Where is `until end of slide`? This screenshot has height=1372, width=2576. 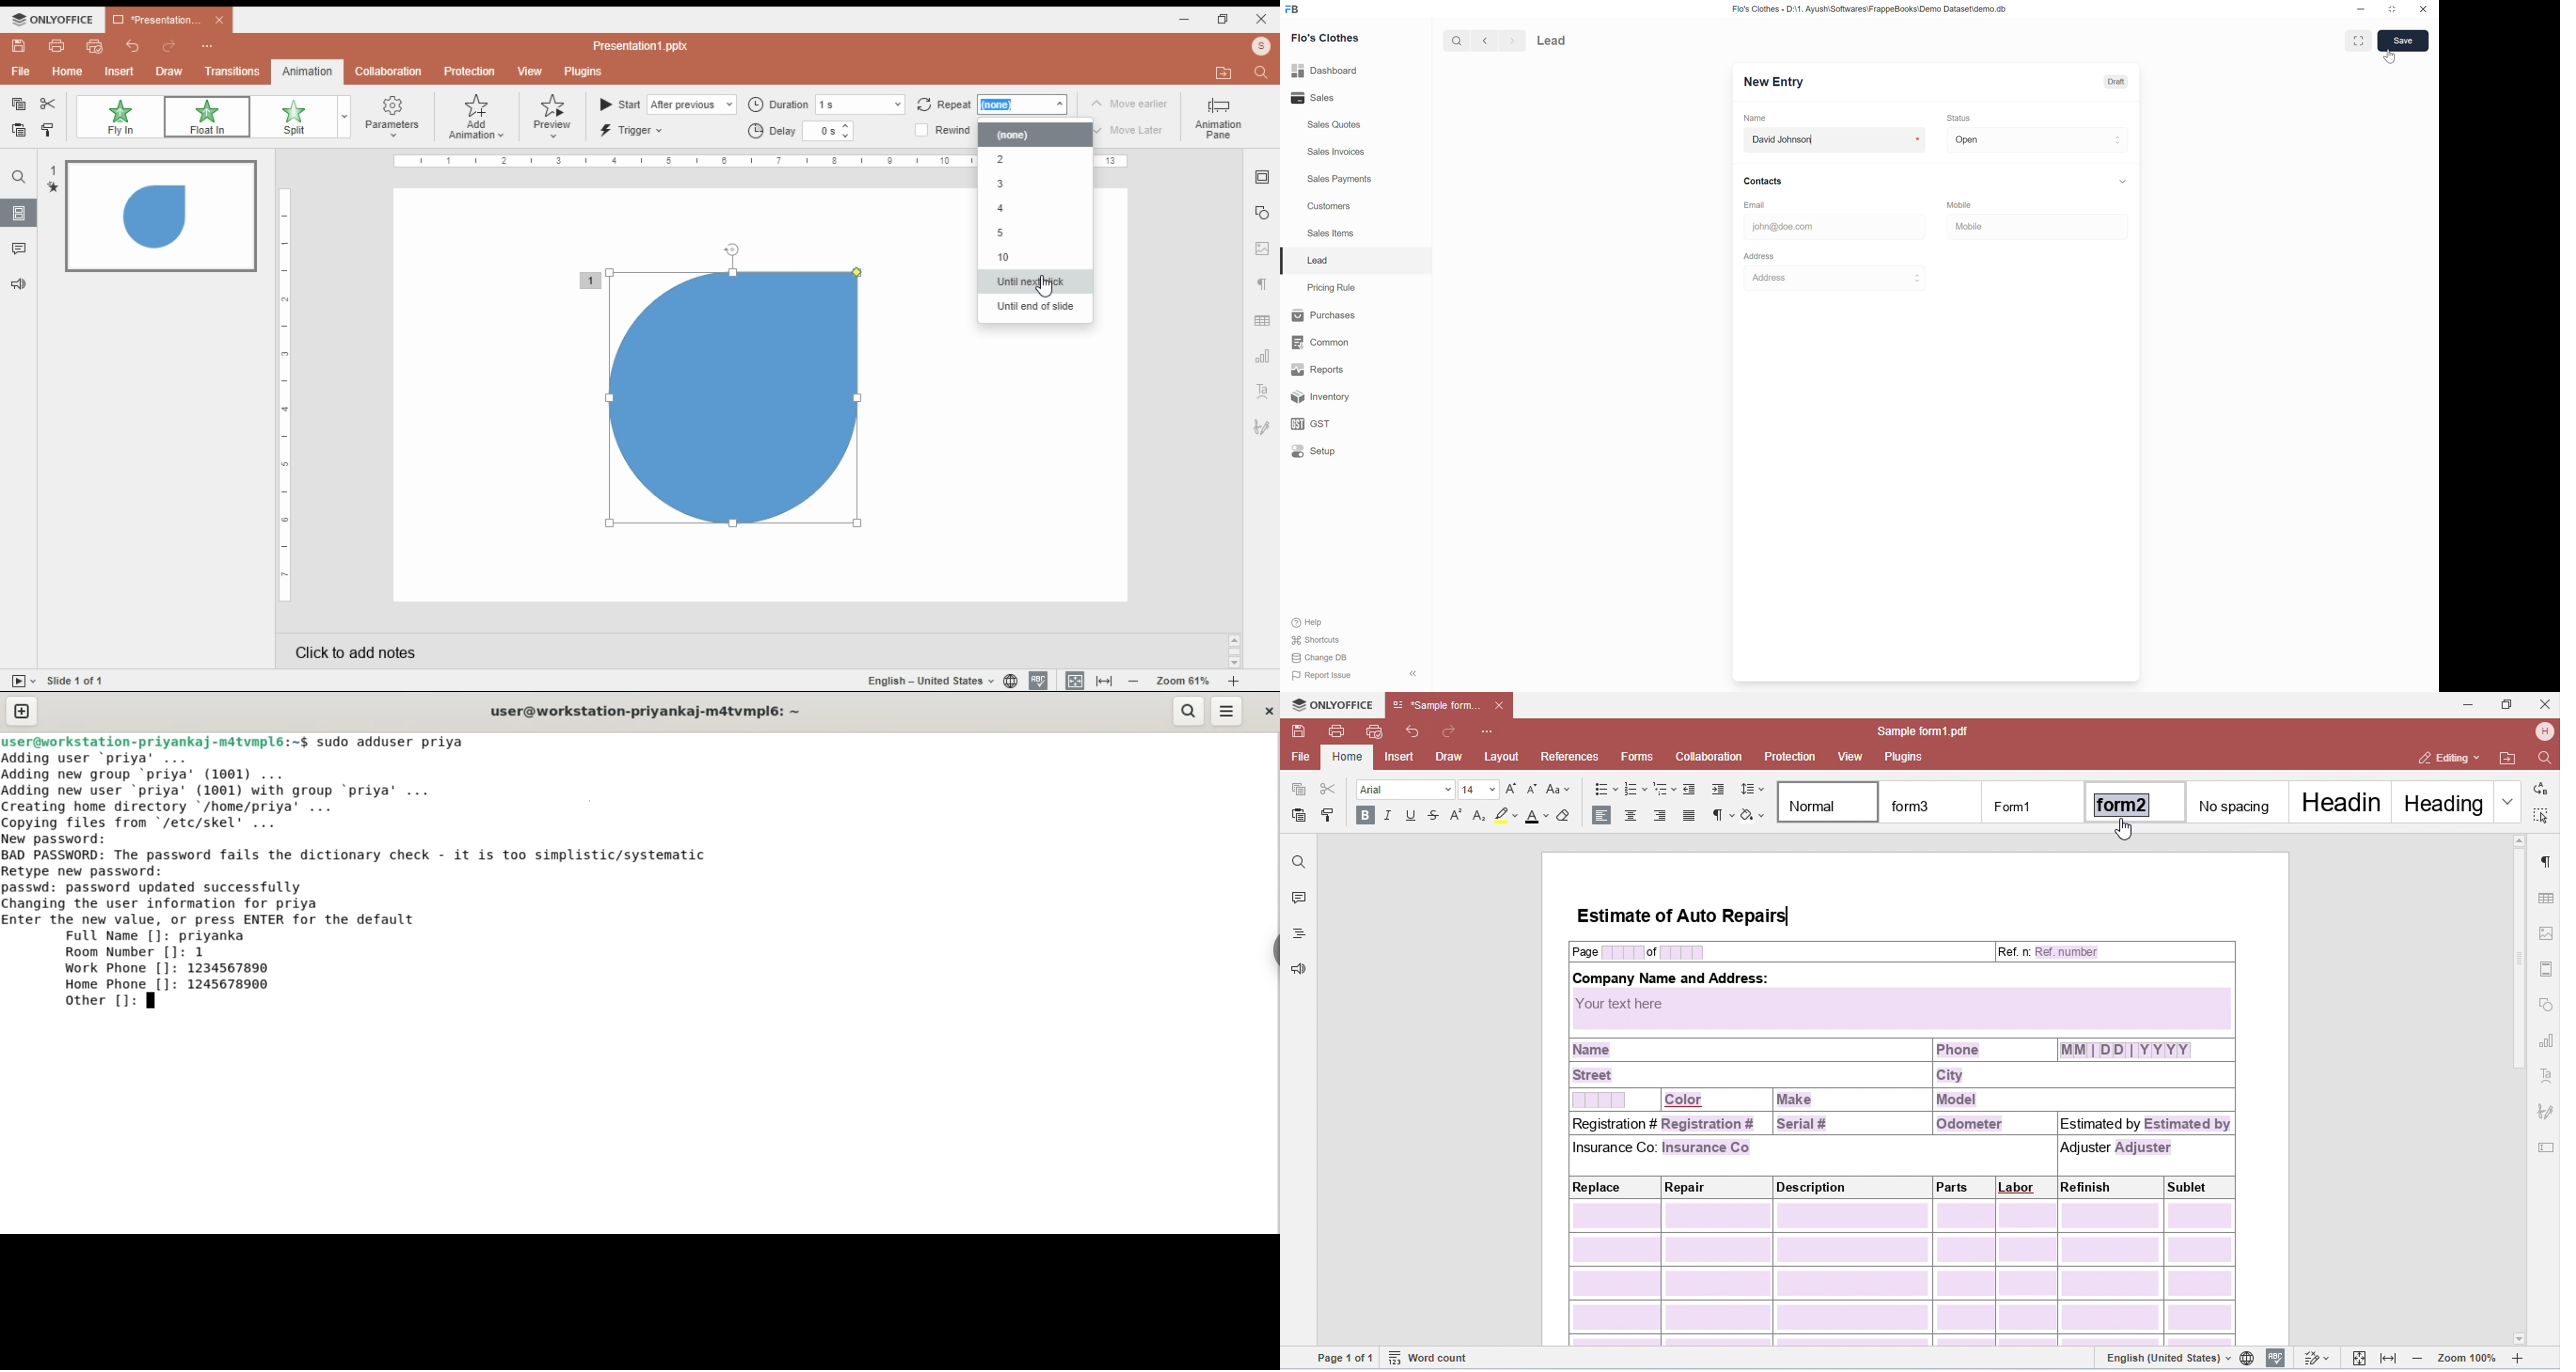
until end of slide is located at coordinates (1033, 308).